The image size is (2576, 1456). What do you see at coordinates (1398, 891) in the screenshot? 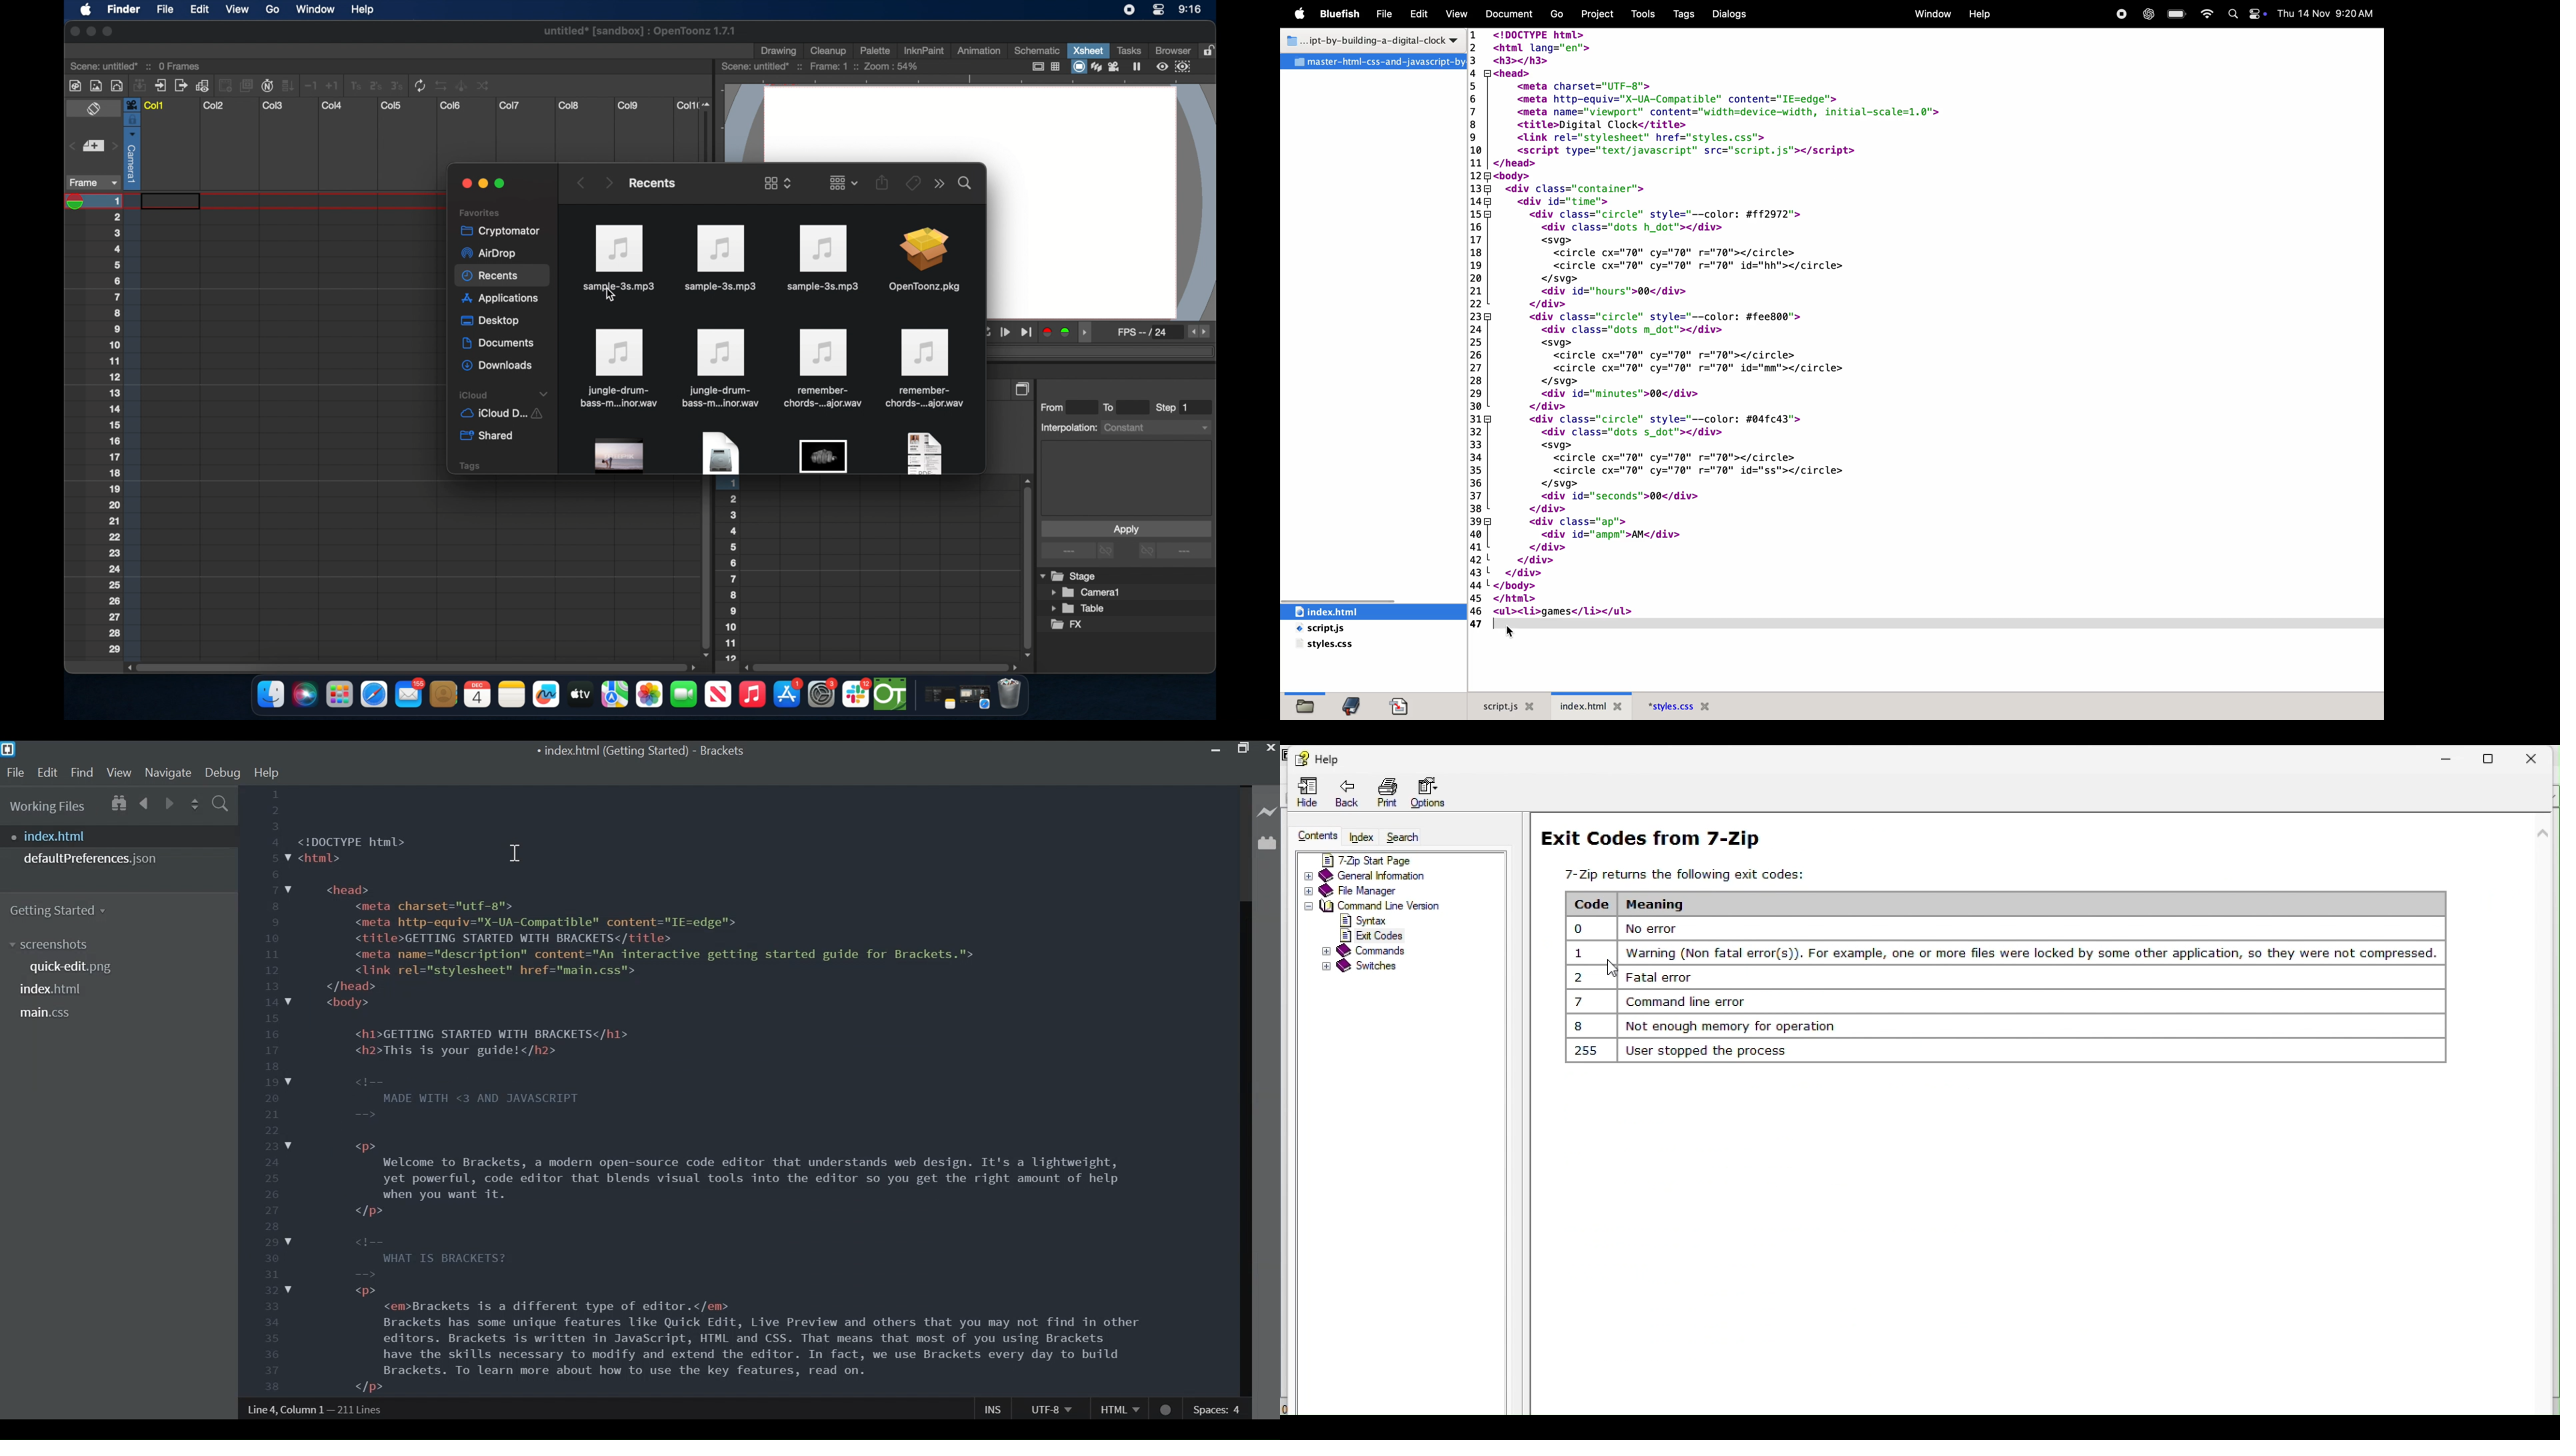
I see `File manager` at bounding box center [1398, 891].